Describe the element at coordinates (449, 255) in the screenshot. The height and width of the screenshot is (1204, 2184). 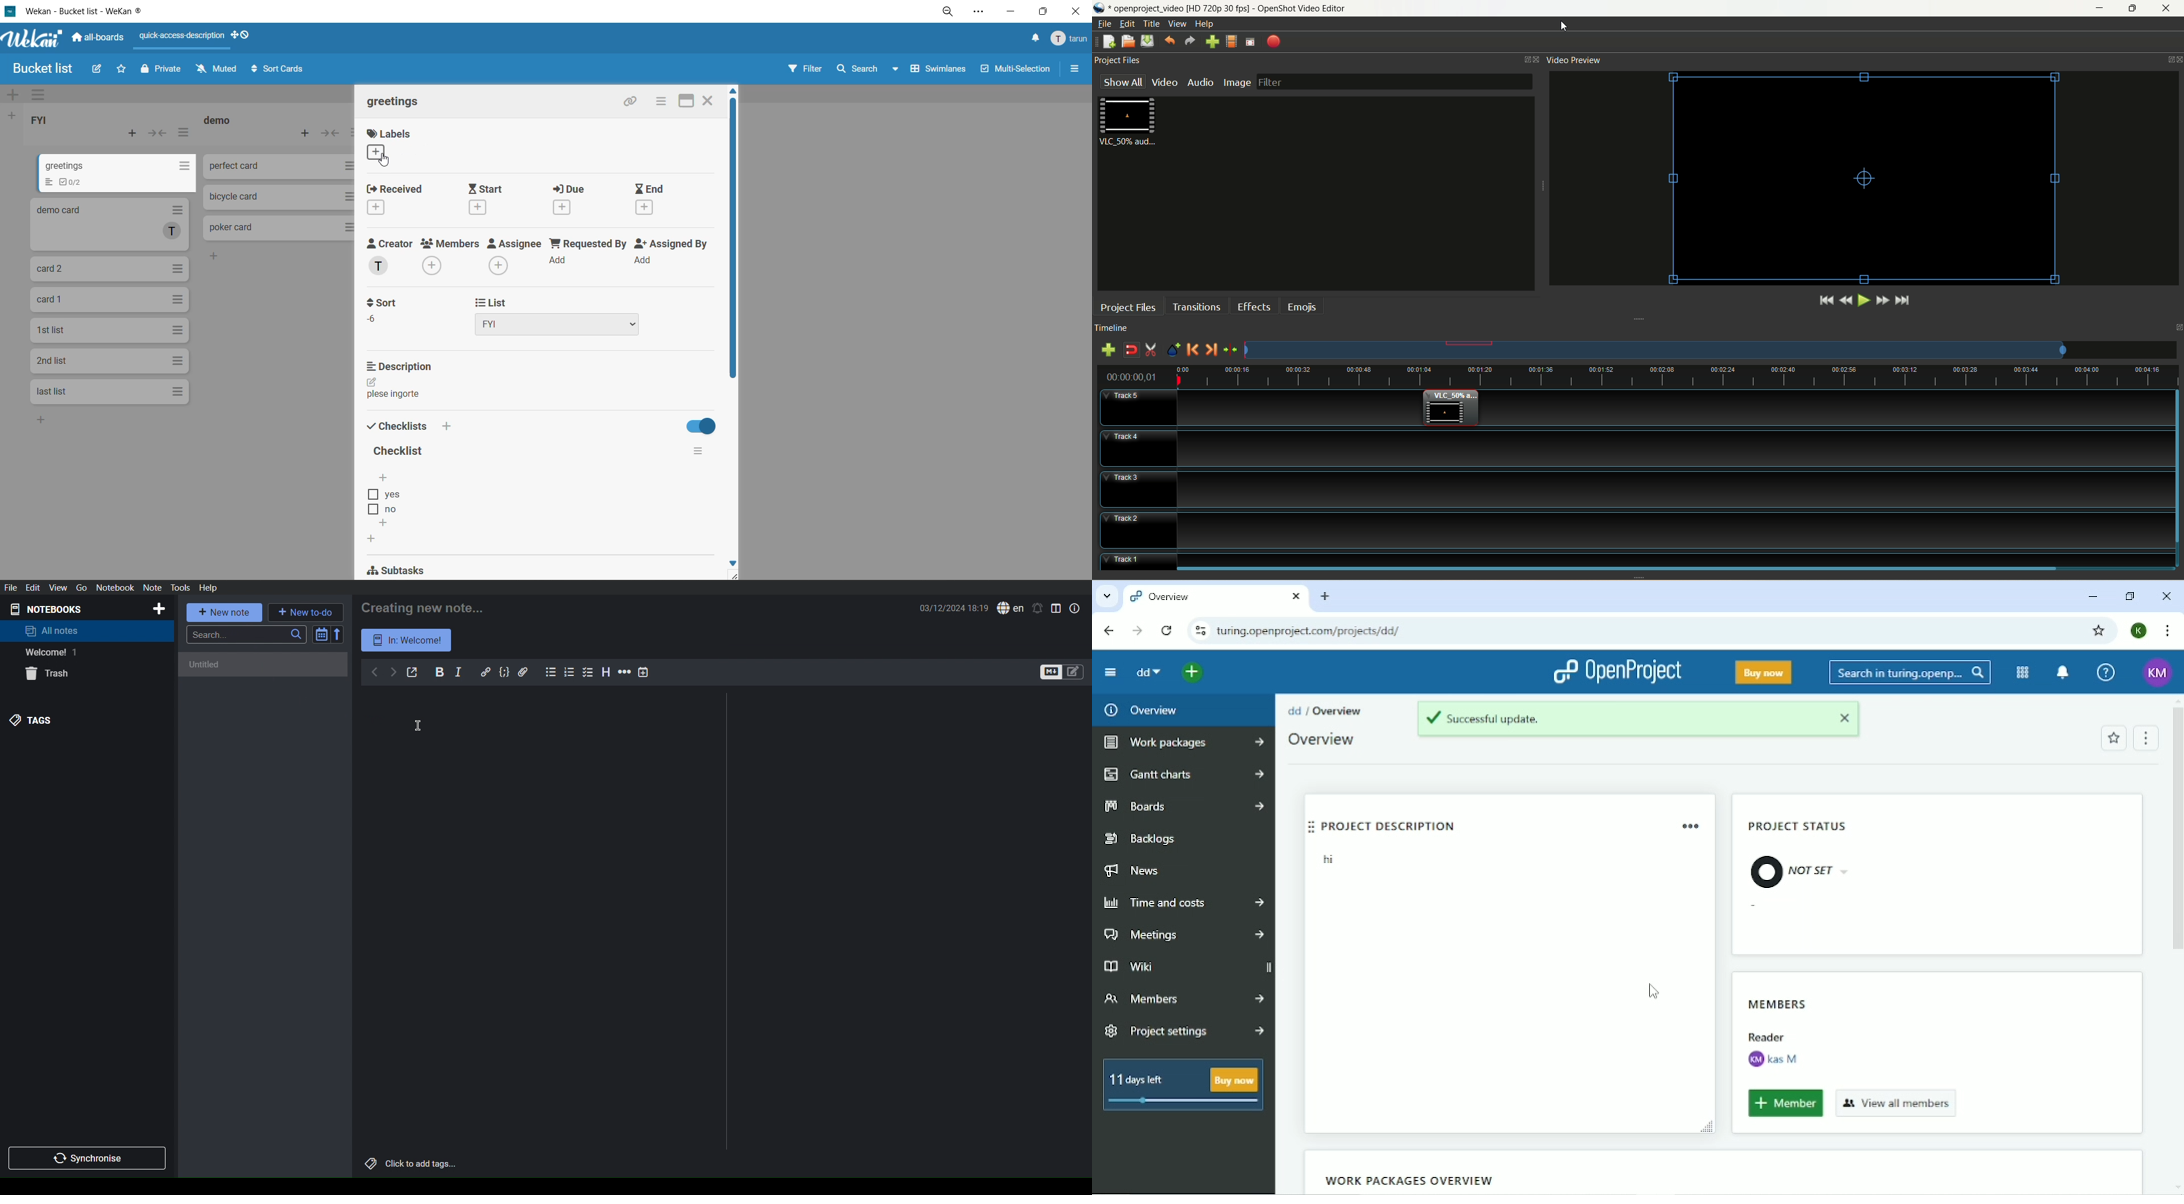
I see `members` at that location.